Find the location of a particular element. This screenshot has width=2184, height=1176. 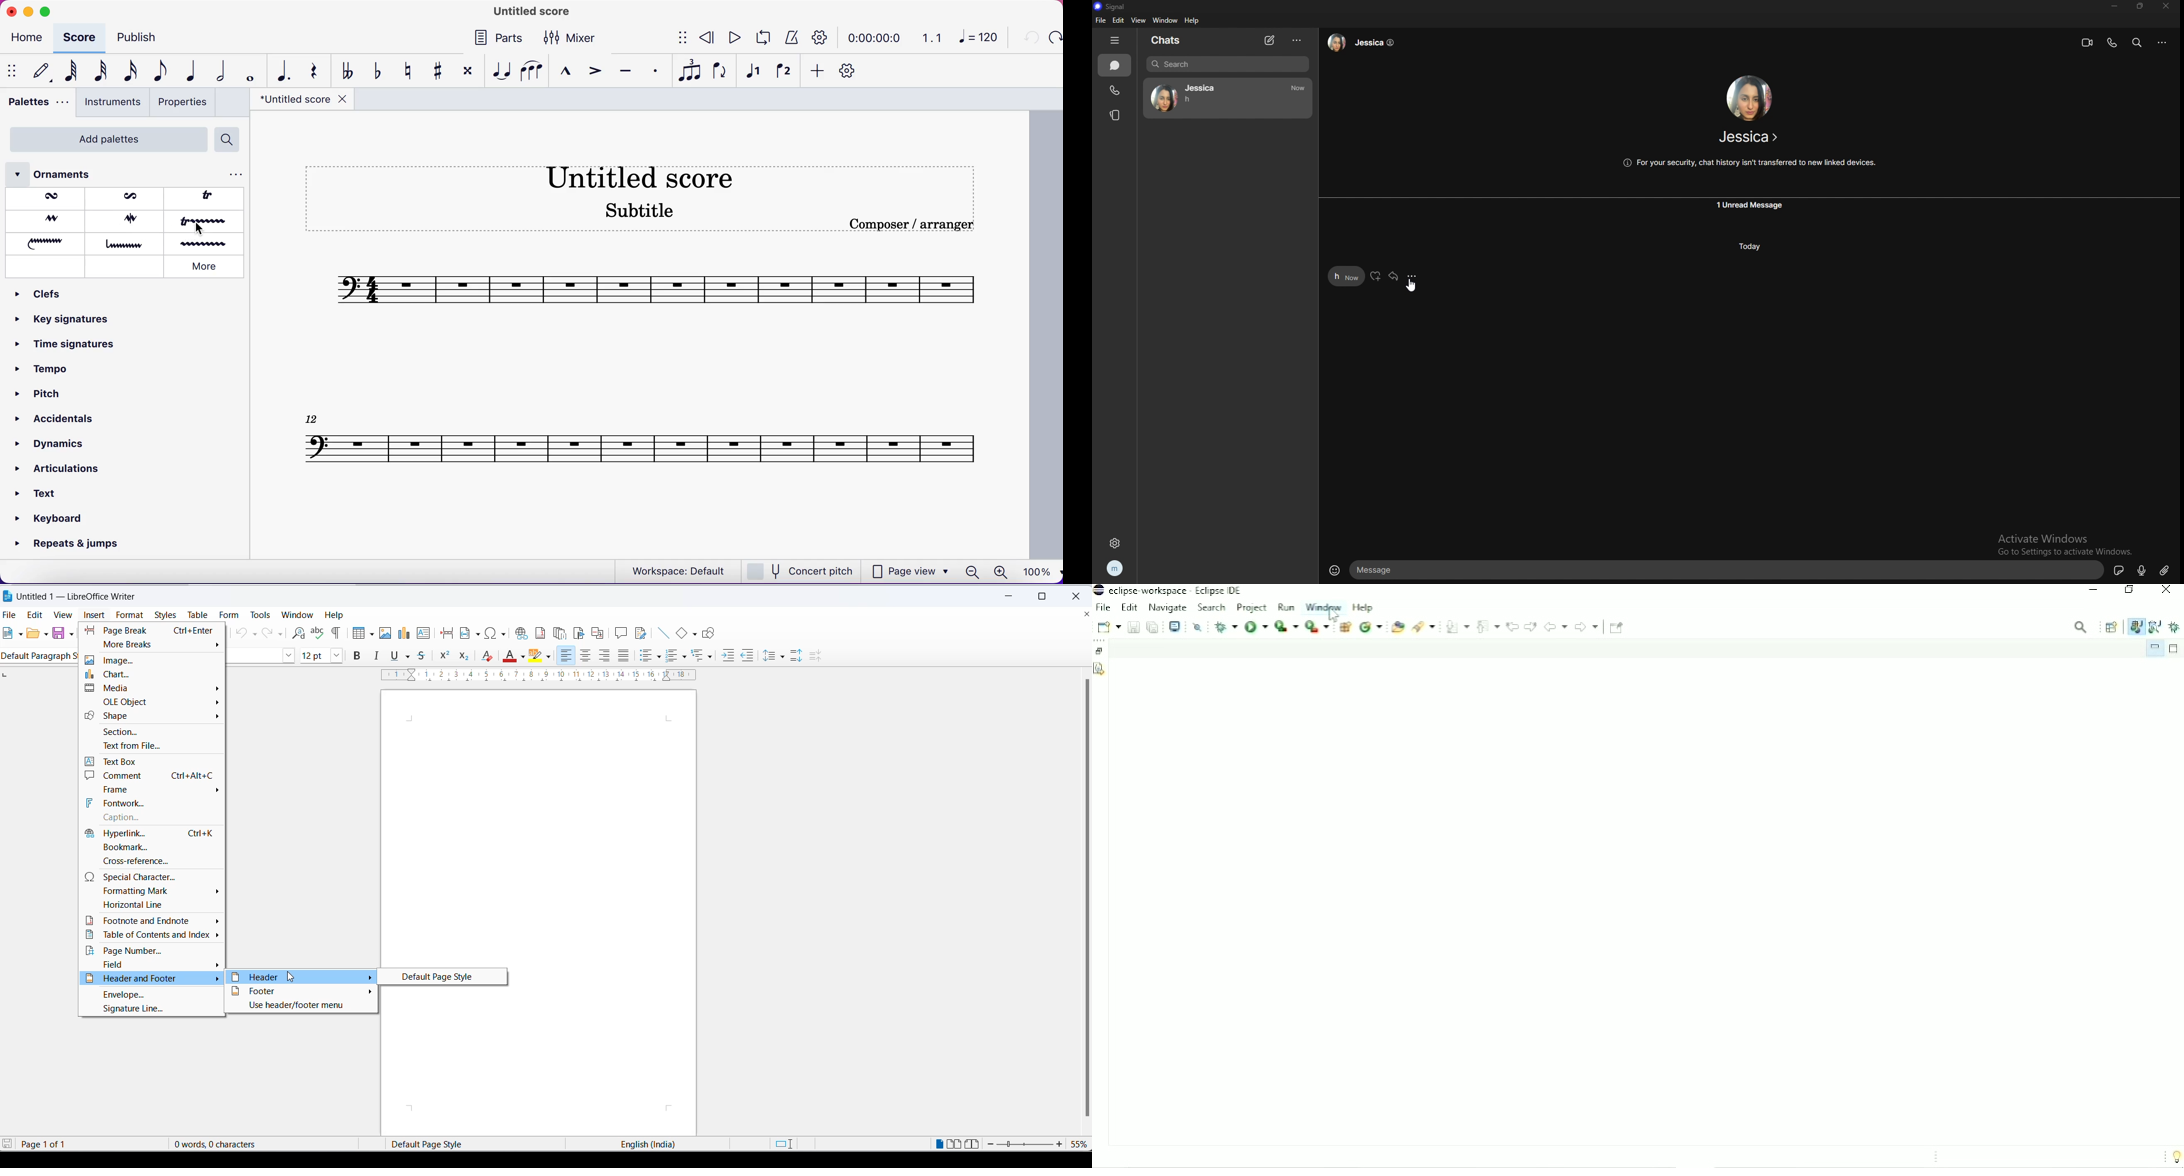

insert comments is located at coordinates (621, 634).